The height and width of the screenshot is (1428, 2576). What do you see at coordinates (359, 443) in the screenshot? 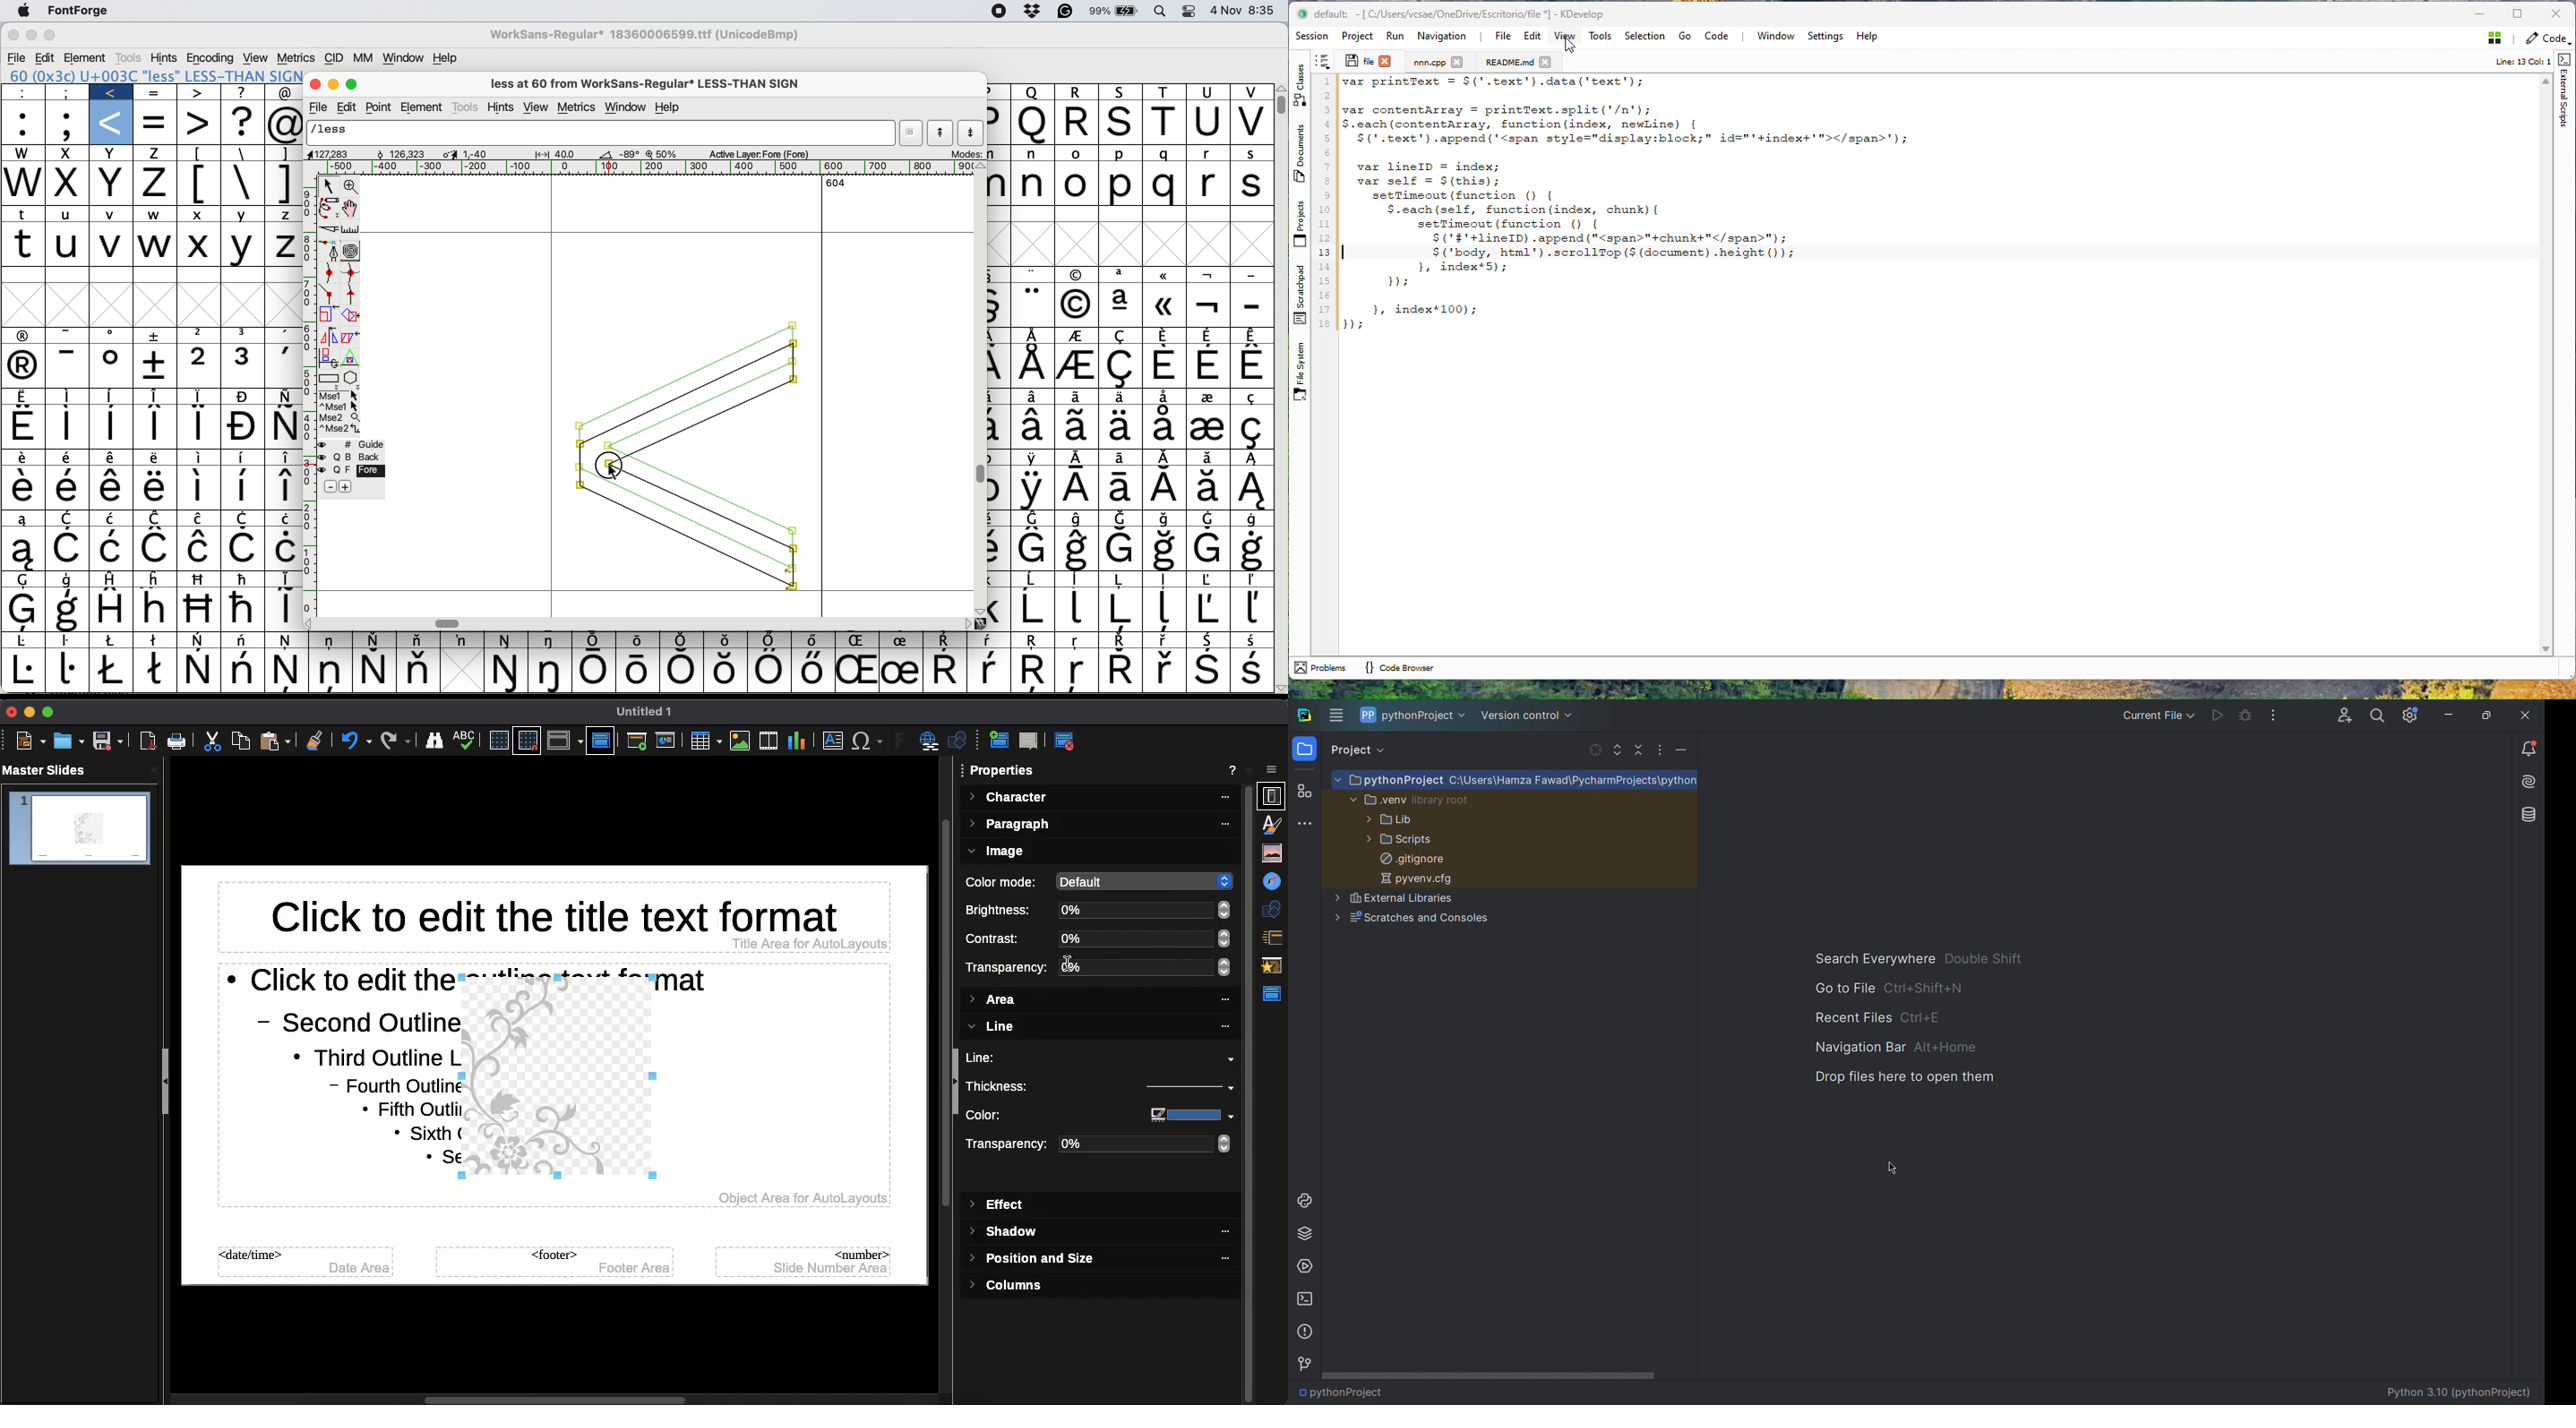
I see `guide` at bounding box center [359, 443].